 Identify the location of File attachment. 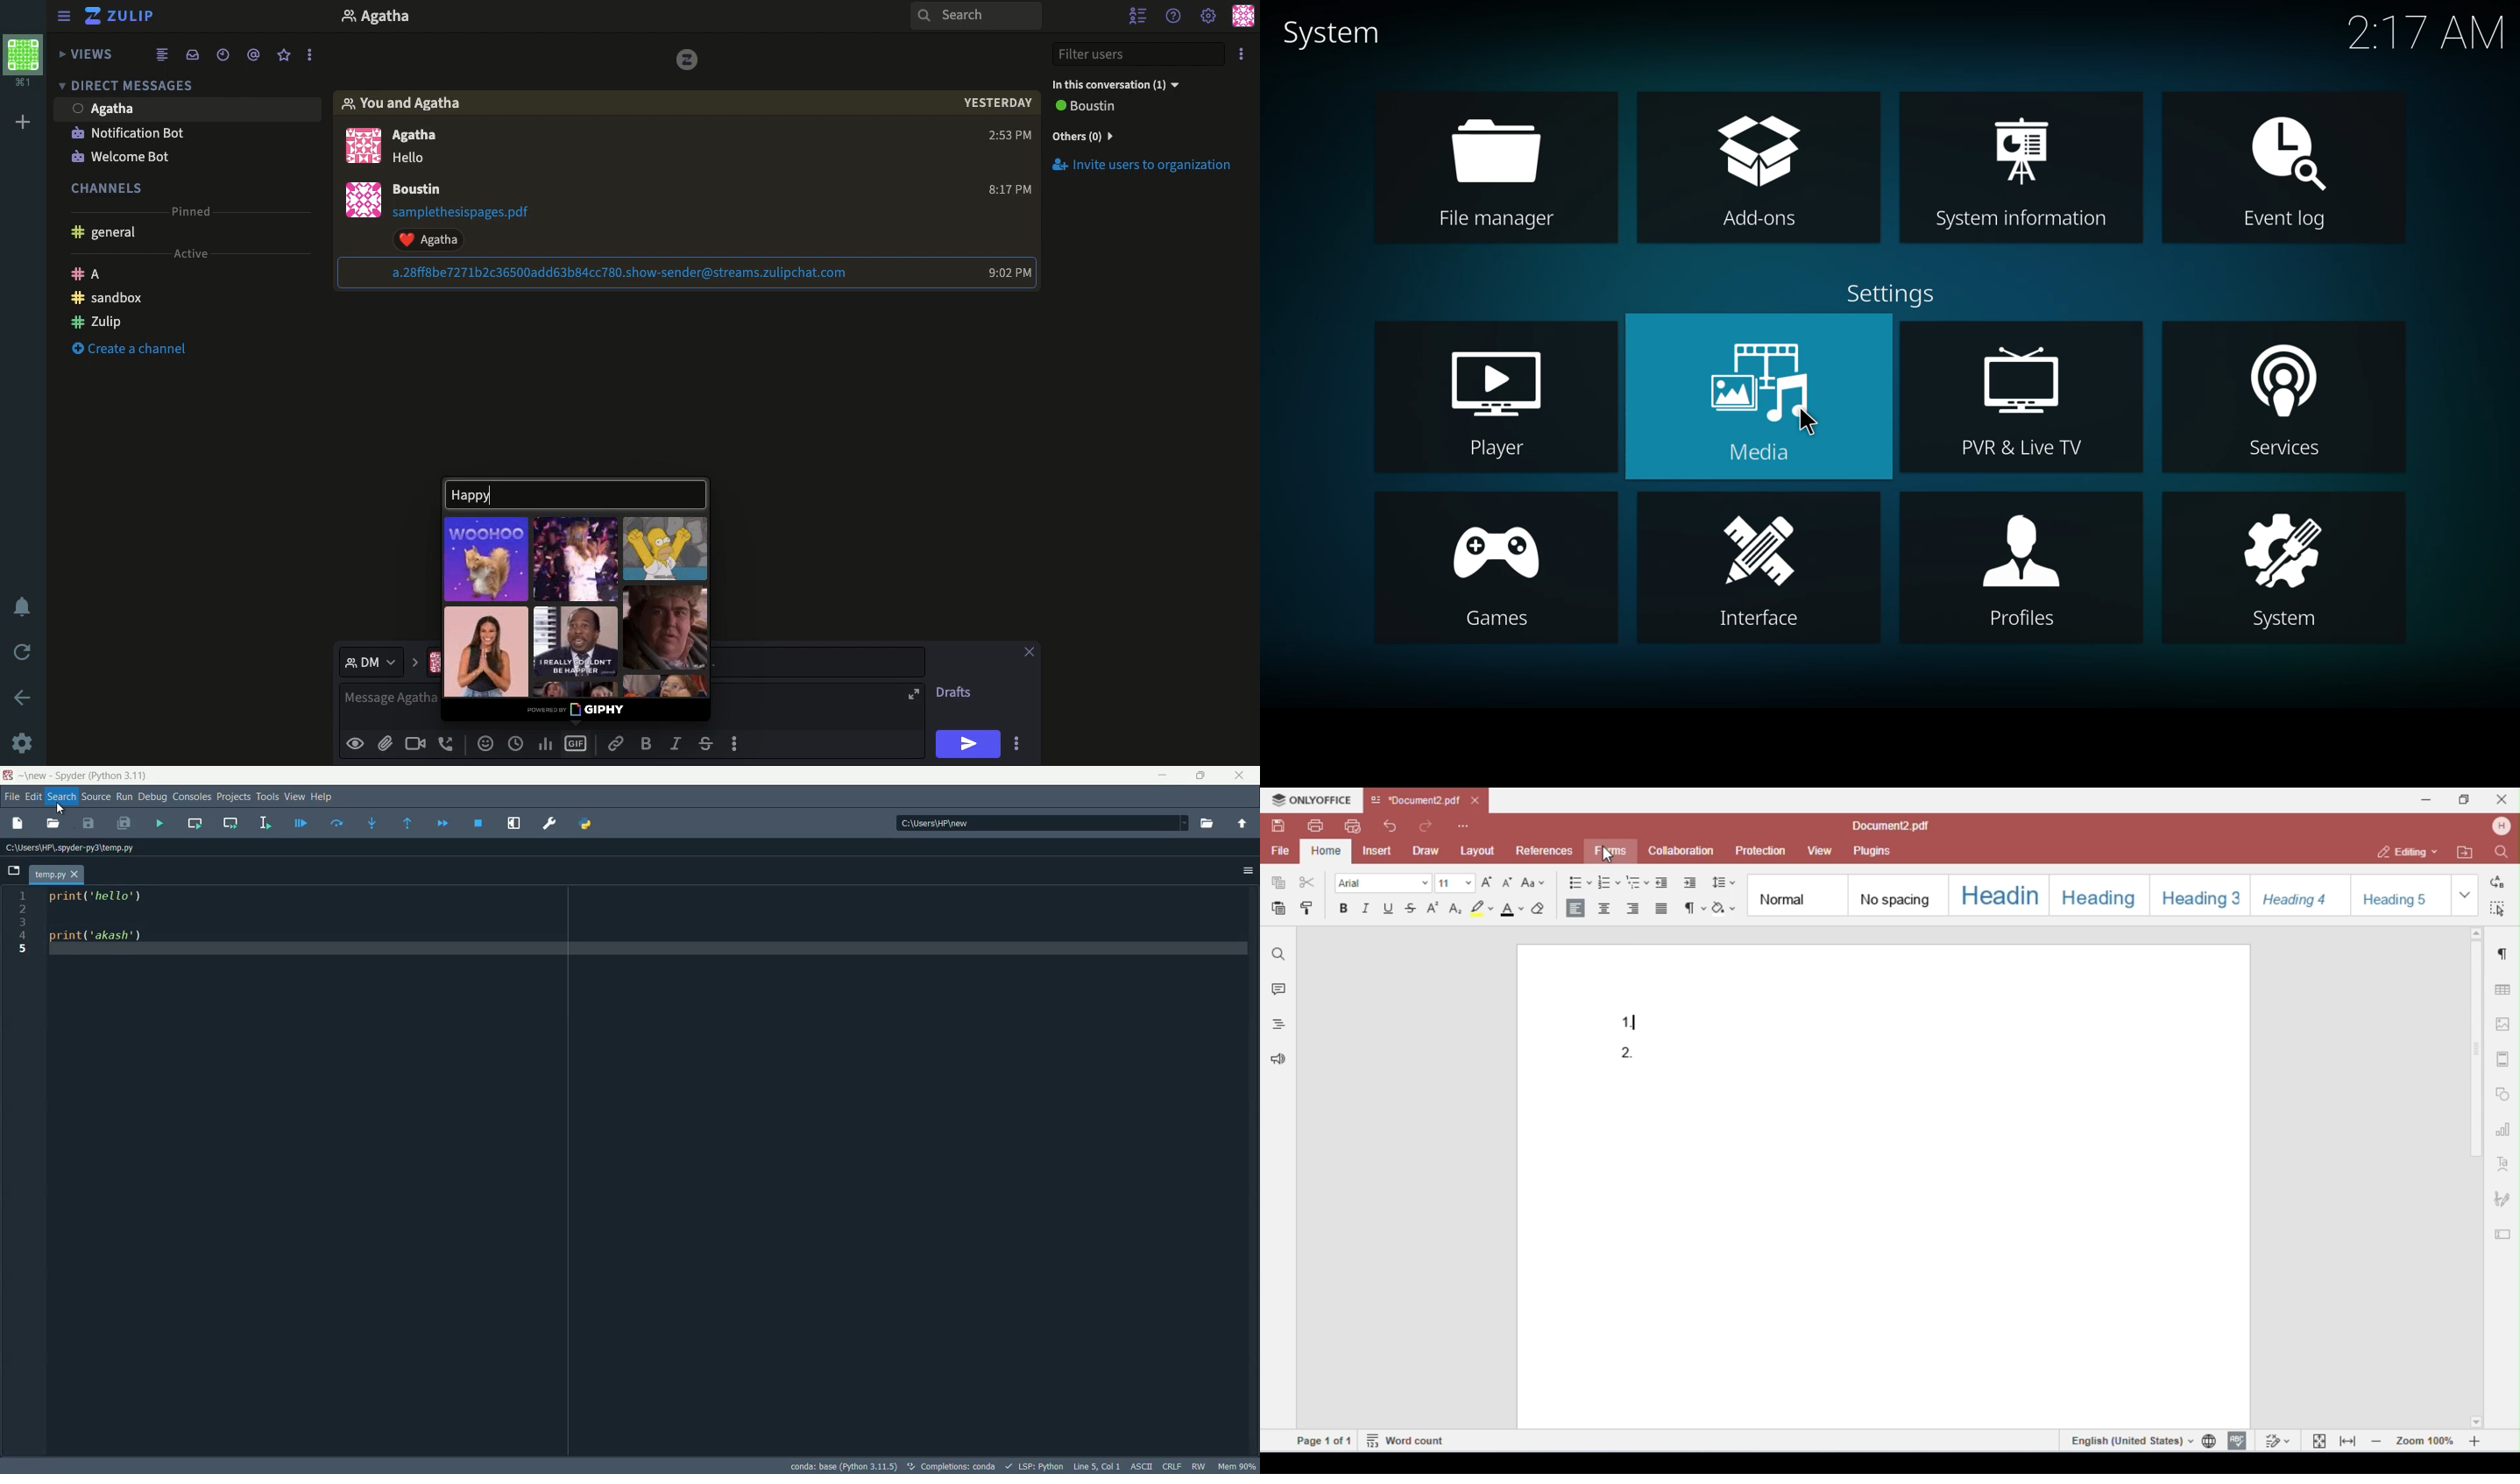
(385, 743).